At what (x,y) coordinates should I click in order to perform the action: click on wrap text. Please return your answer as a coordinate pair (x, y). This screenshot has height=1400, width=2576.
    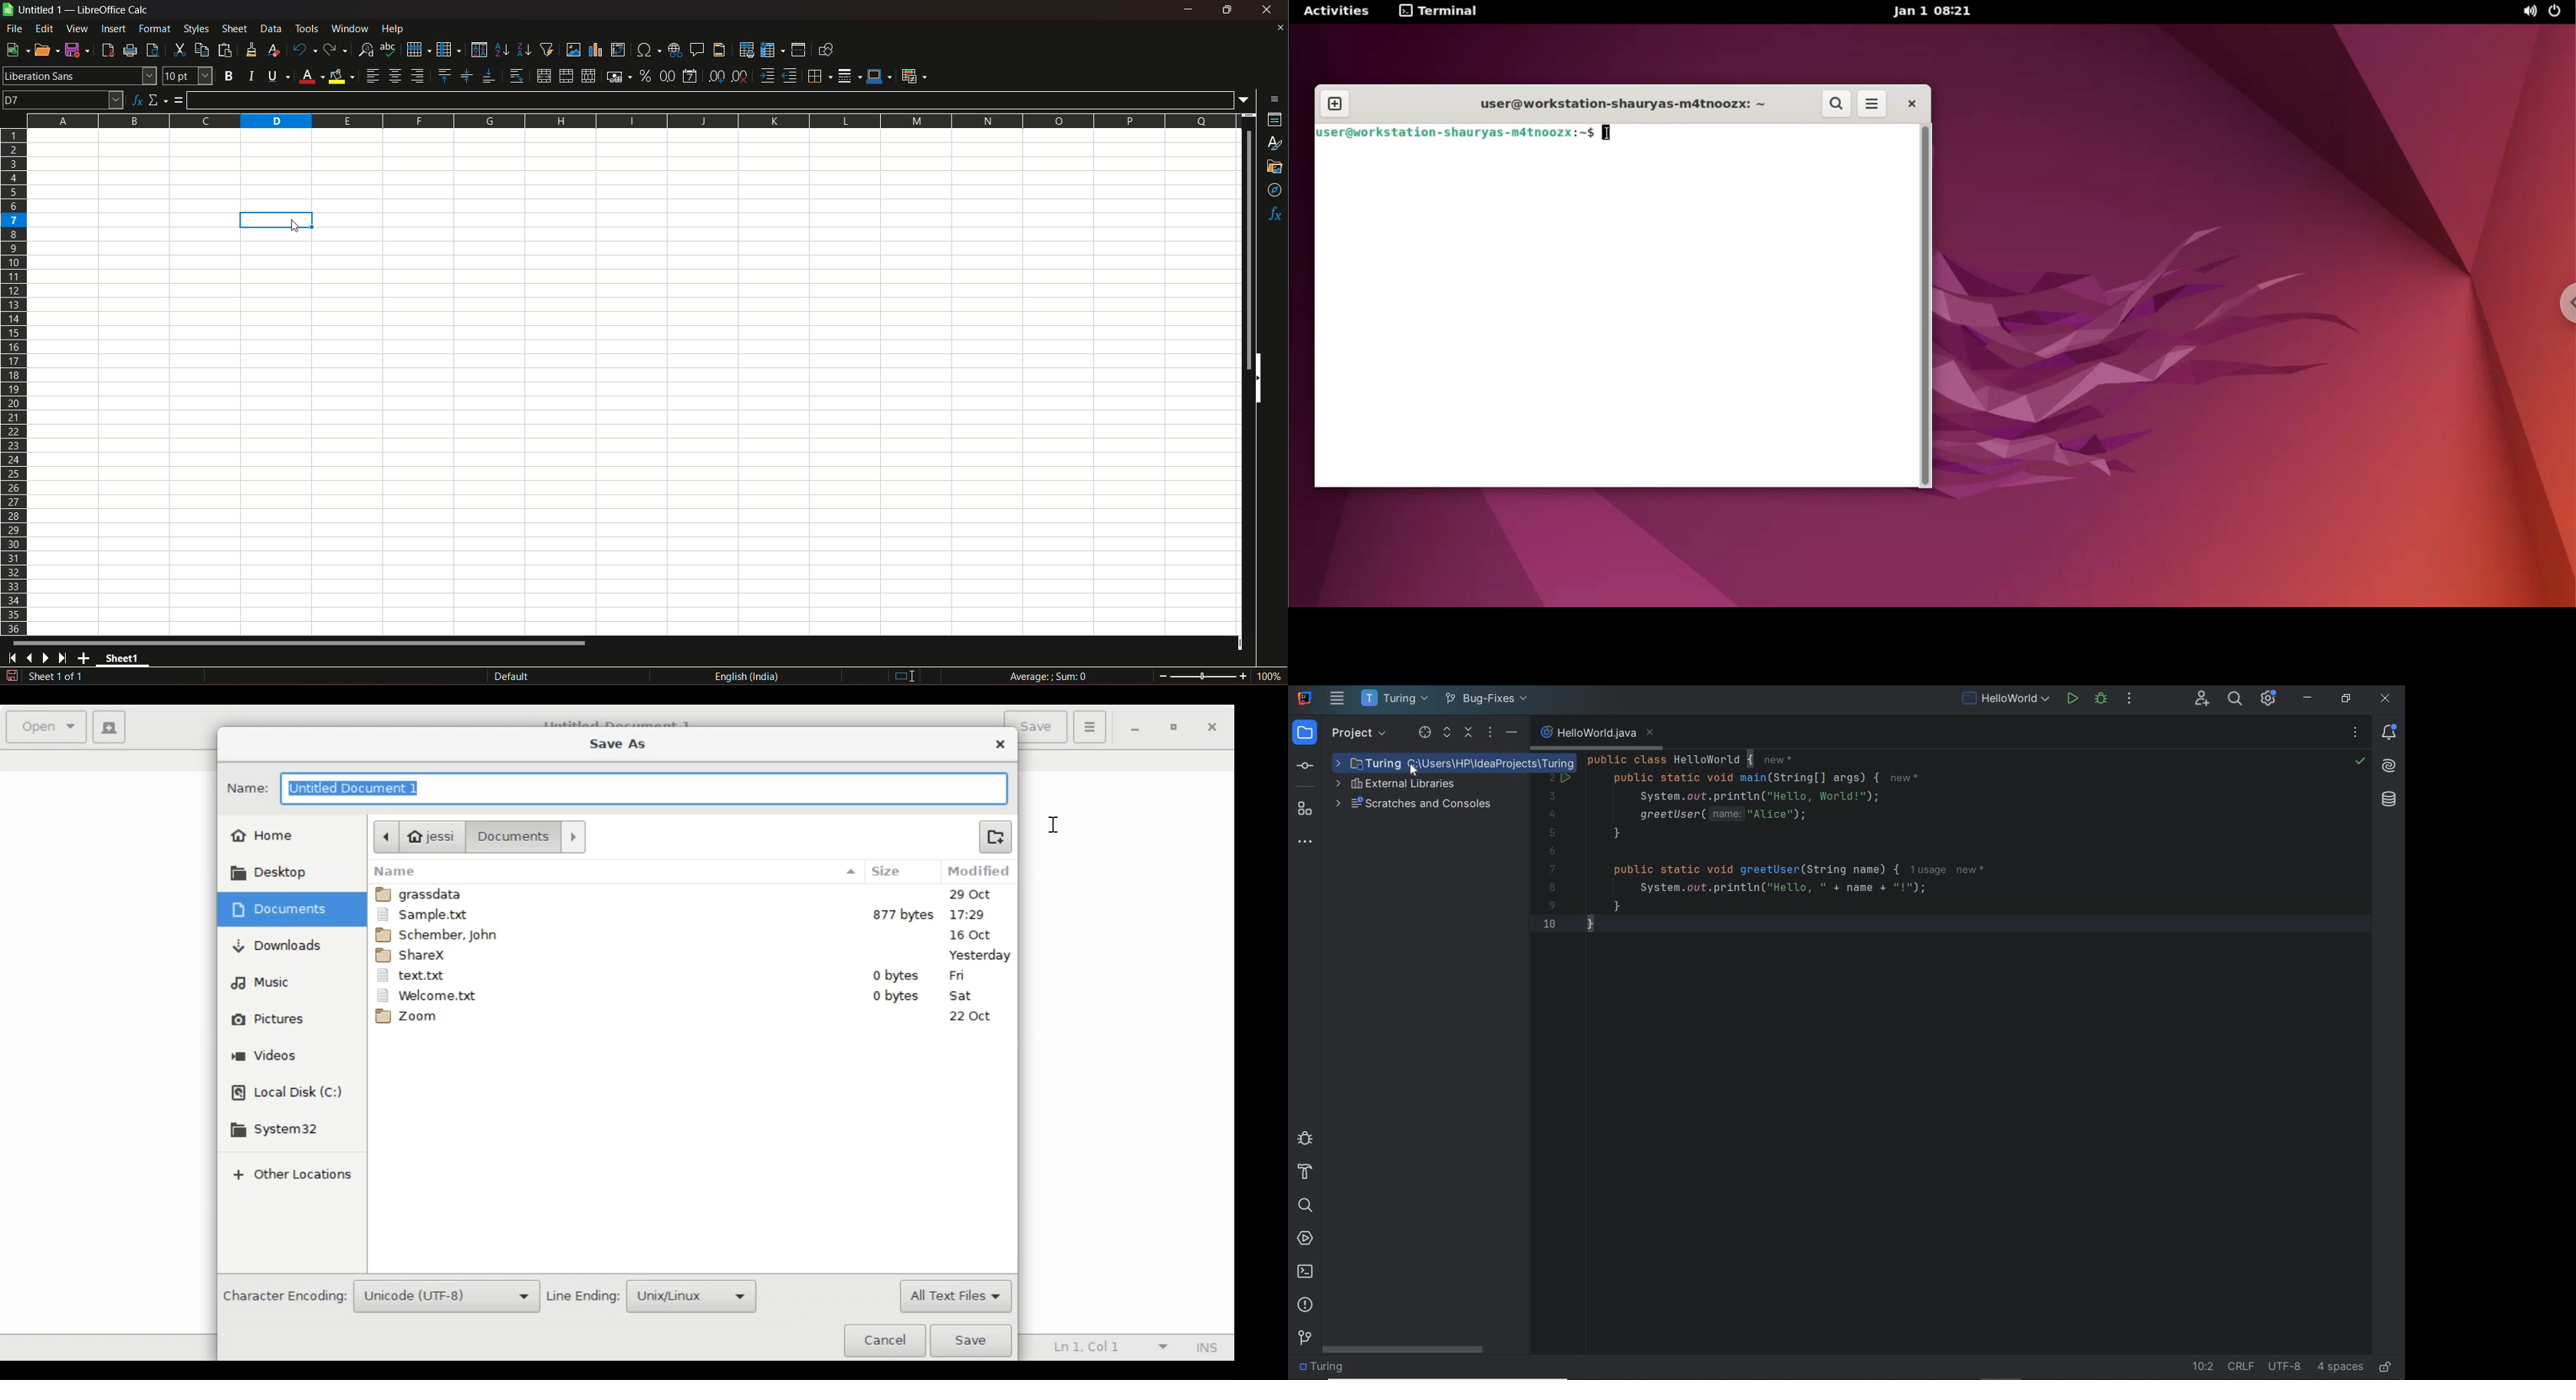
    Looking at the image, I should click on (516, 76).